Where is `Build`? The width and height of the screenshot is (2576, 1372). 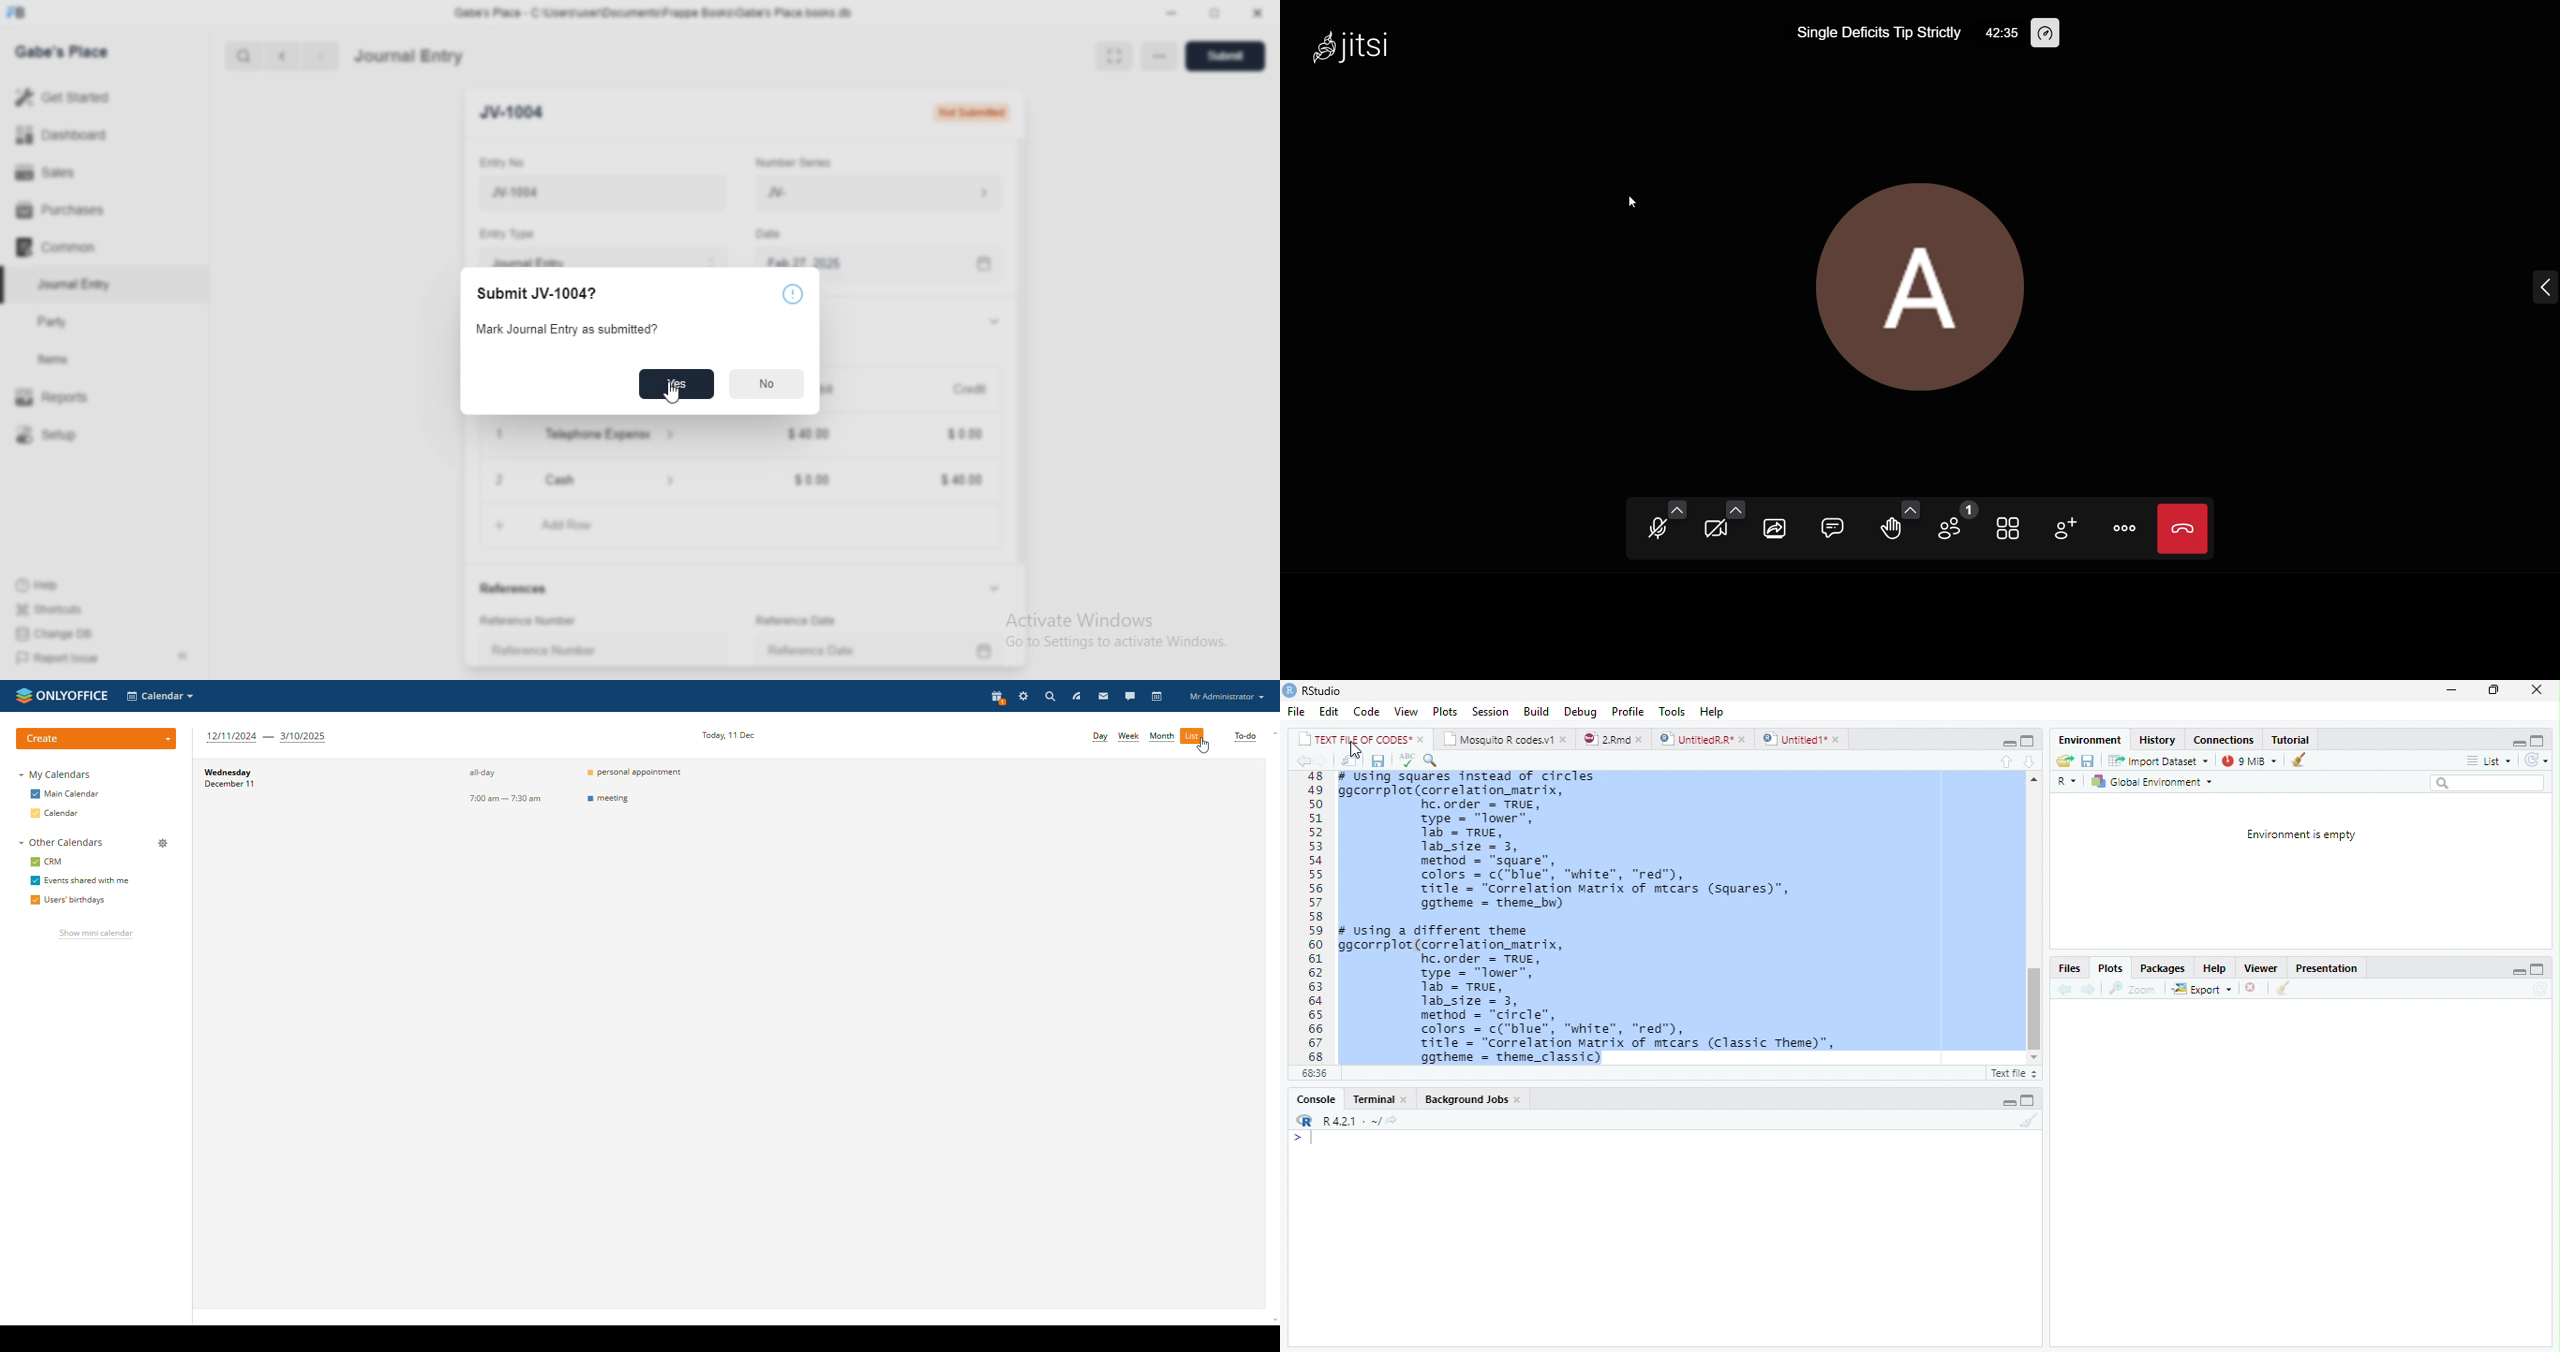 Build is located at coordinates (1538, 711).